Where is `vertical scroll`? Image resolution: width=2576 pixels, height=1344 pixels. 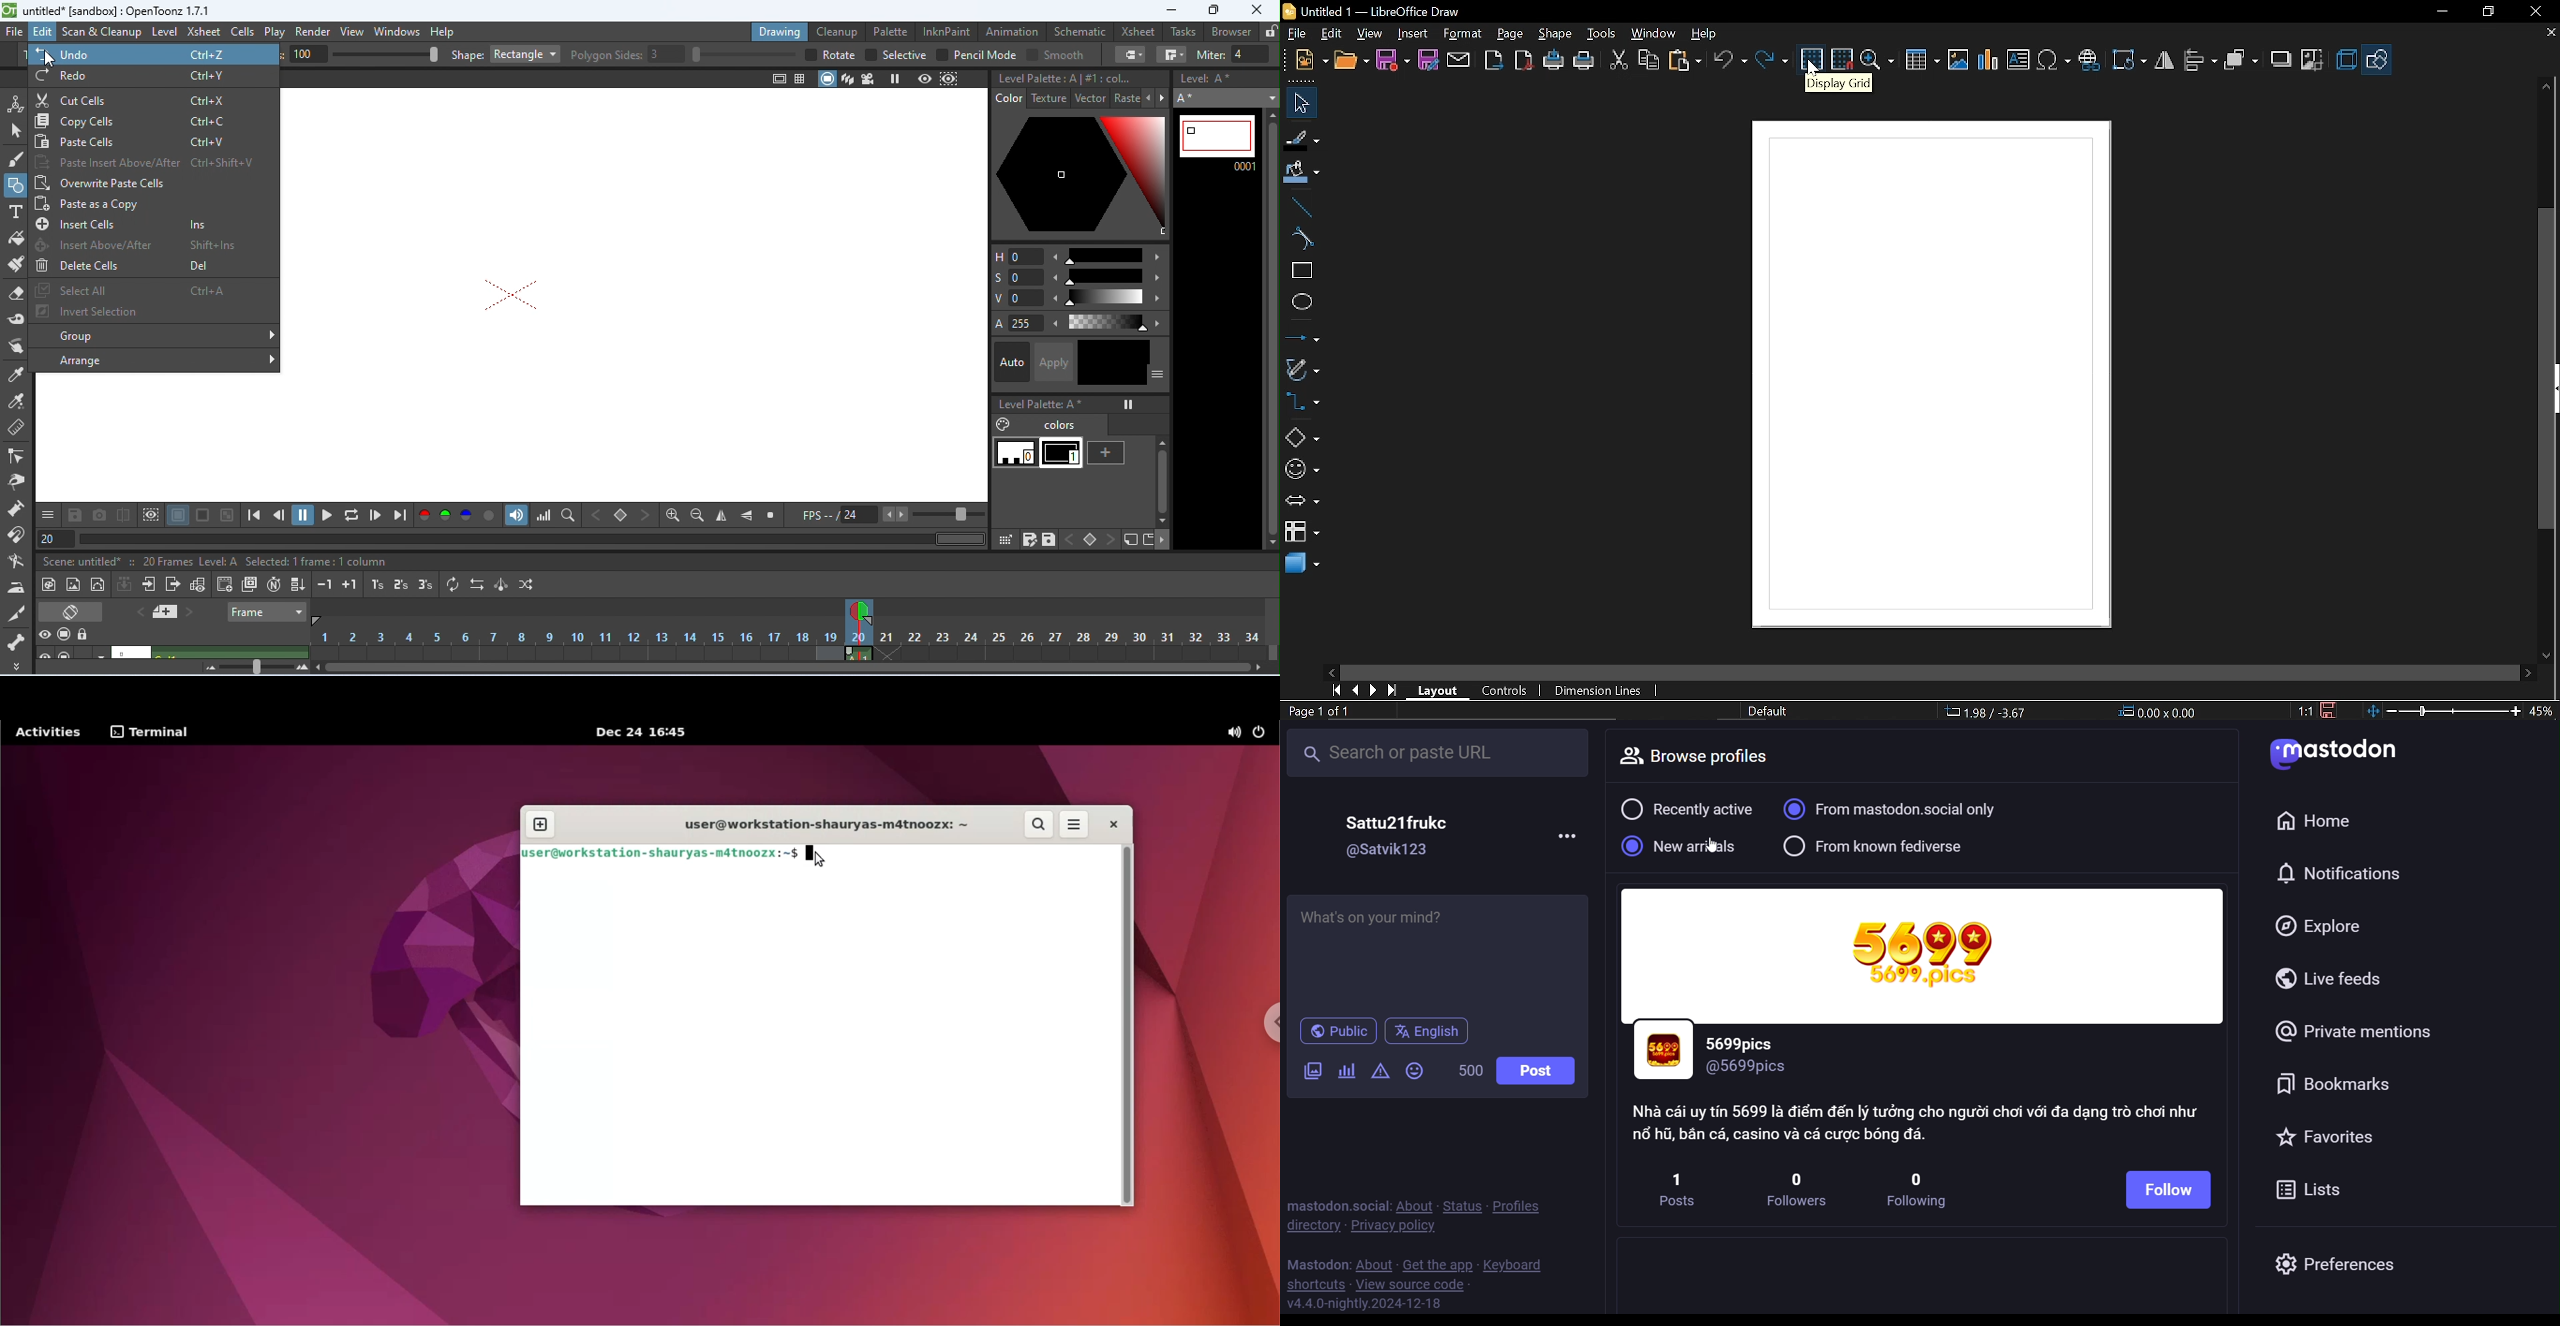 vertical scroll is located at coordinates (1160, 483).